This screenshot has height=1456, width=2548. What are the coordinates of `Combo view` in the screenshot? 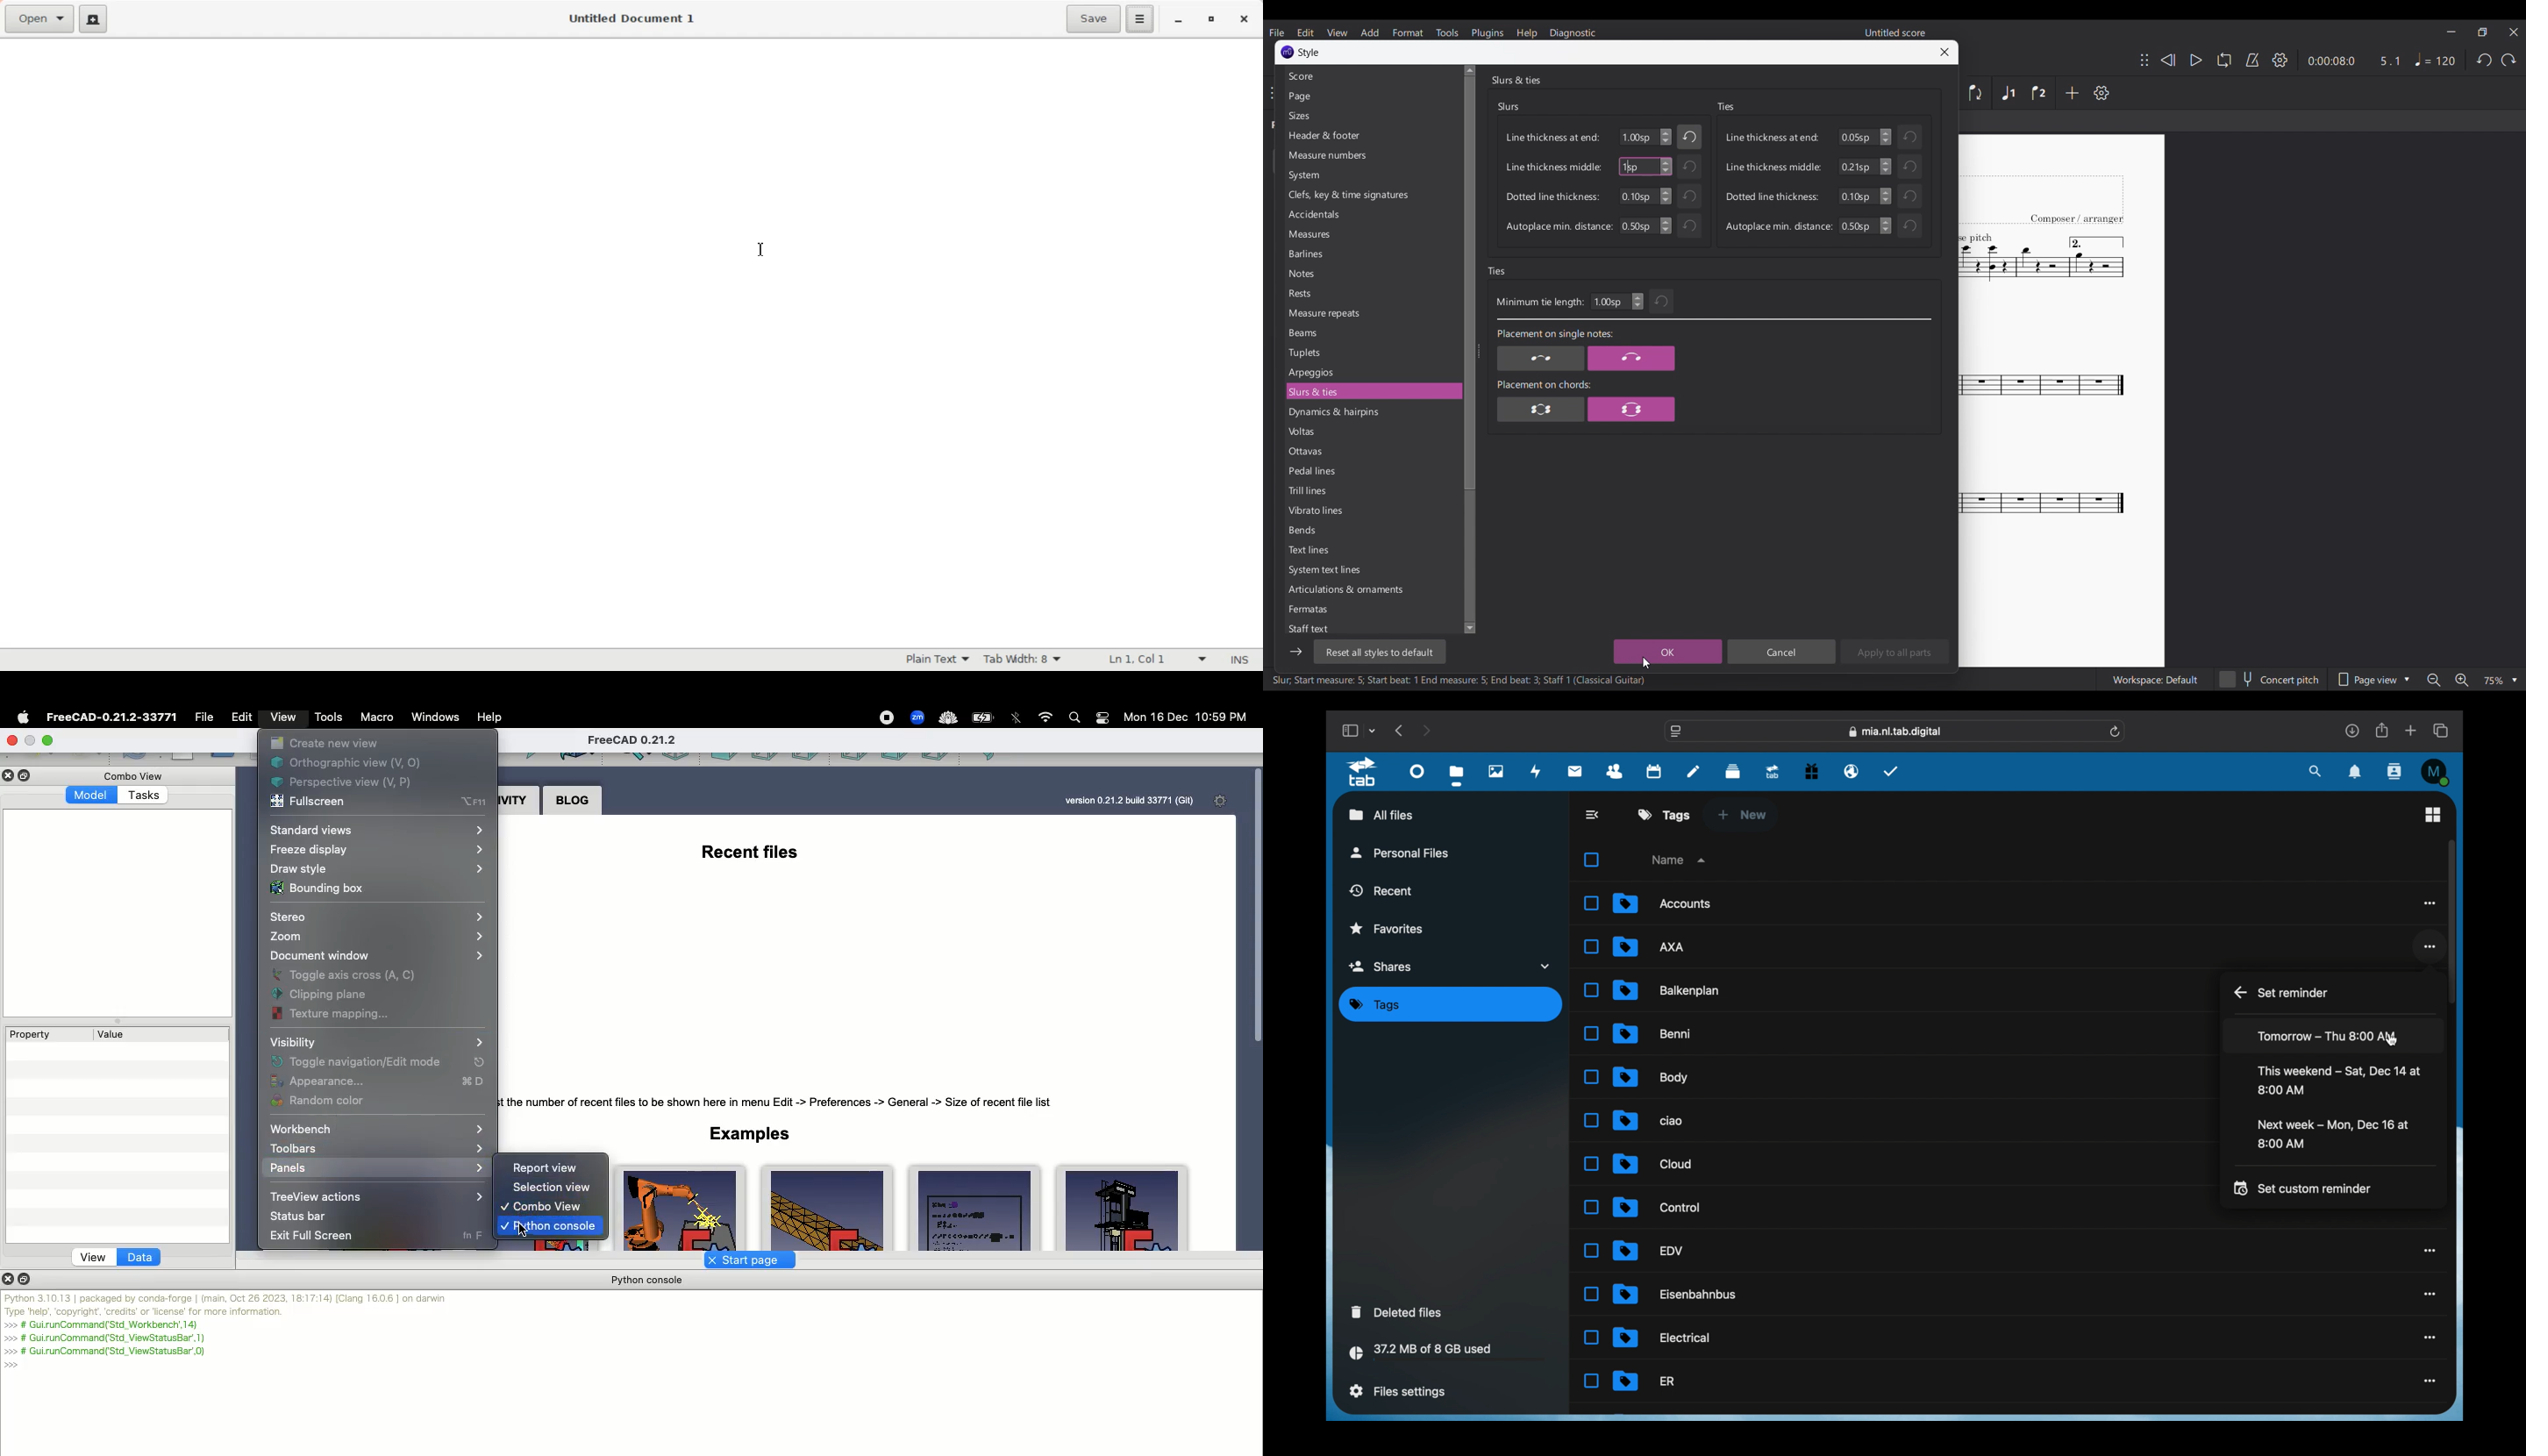 It's located at (139, 775).